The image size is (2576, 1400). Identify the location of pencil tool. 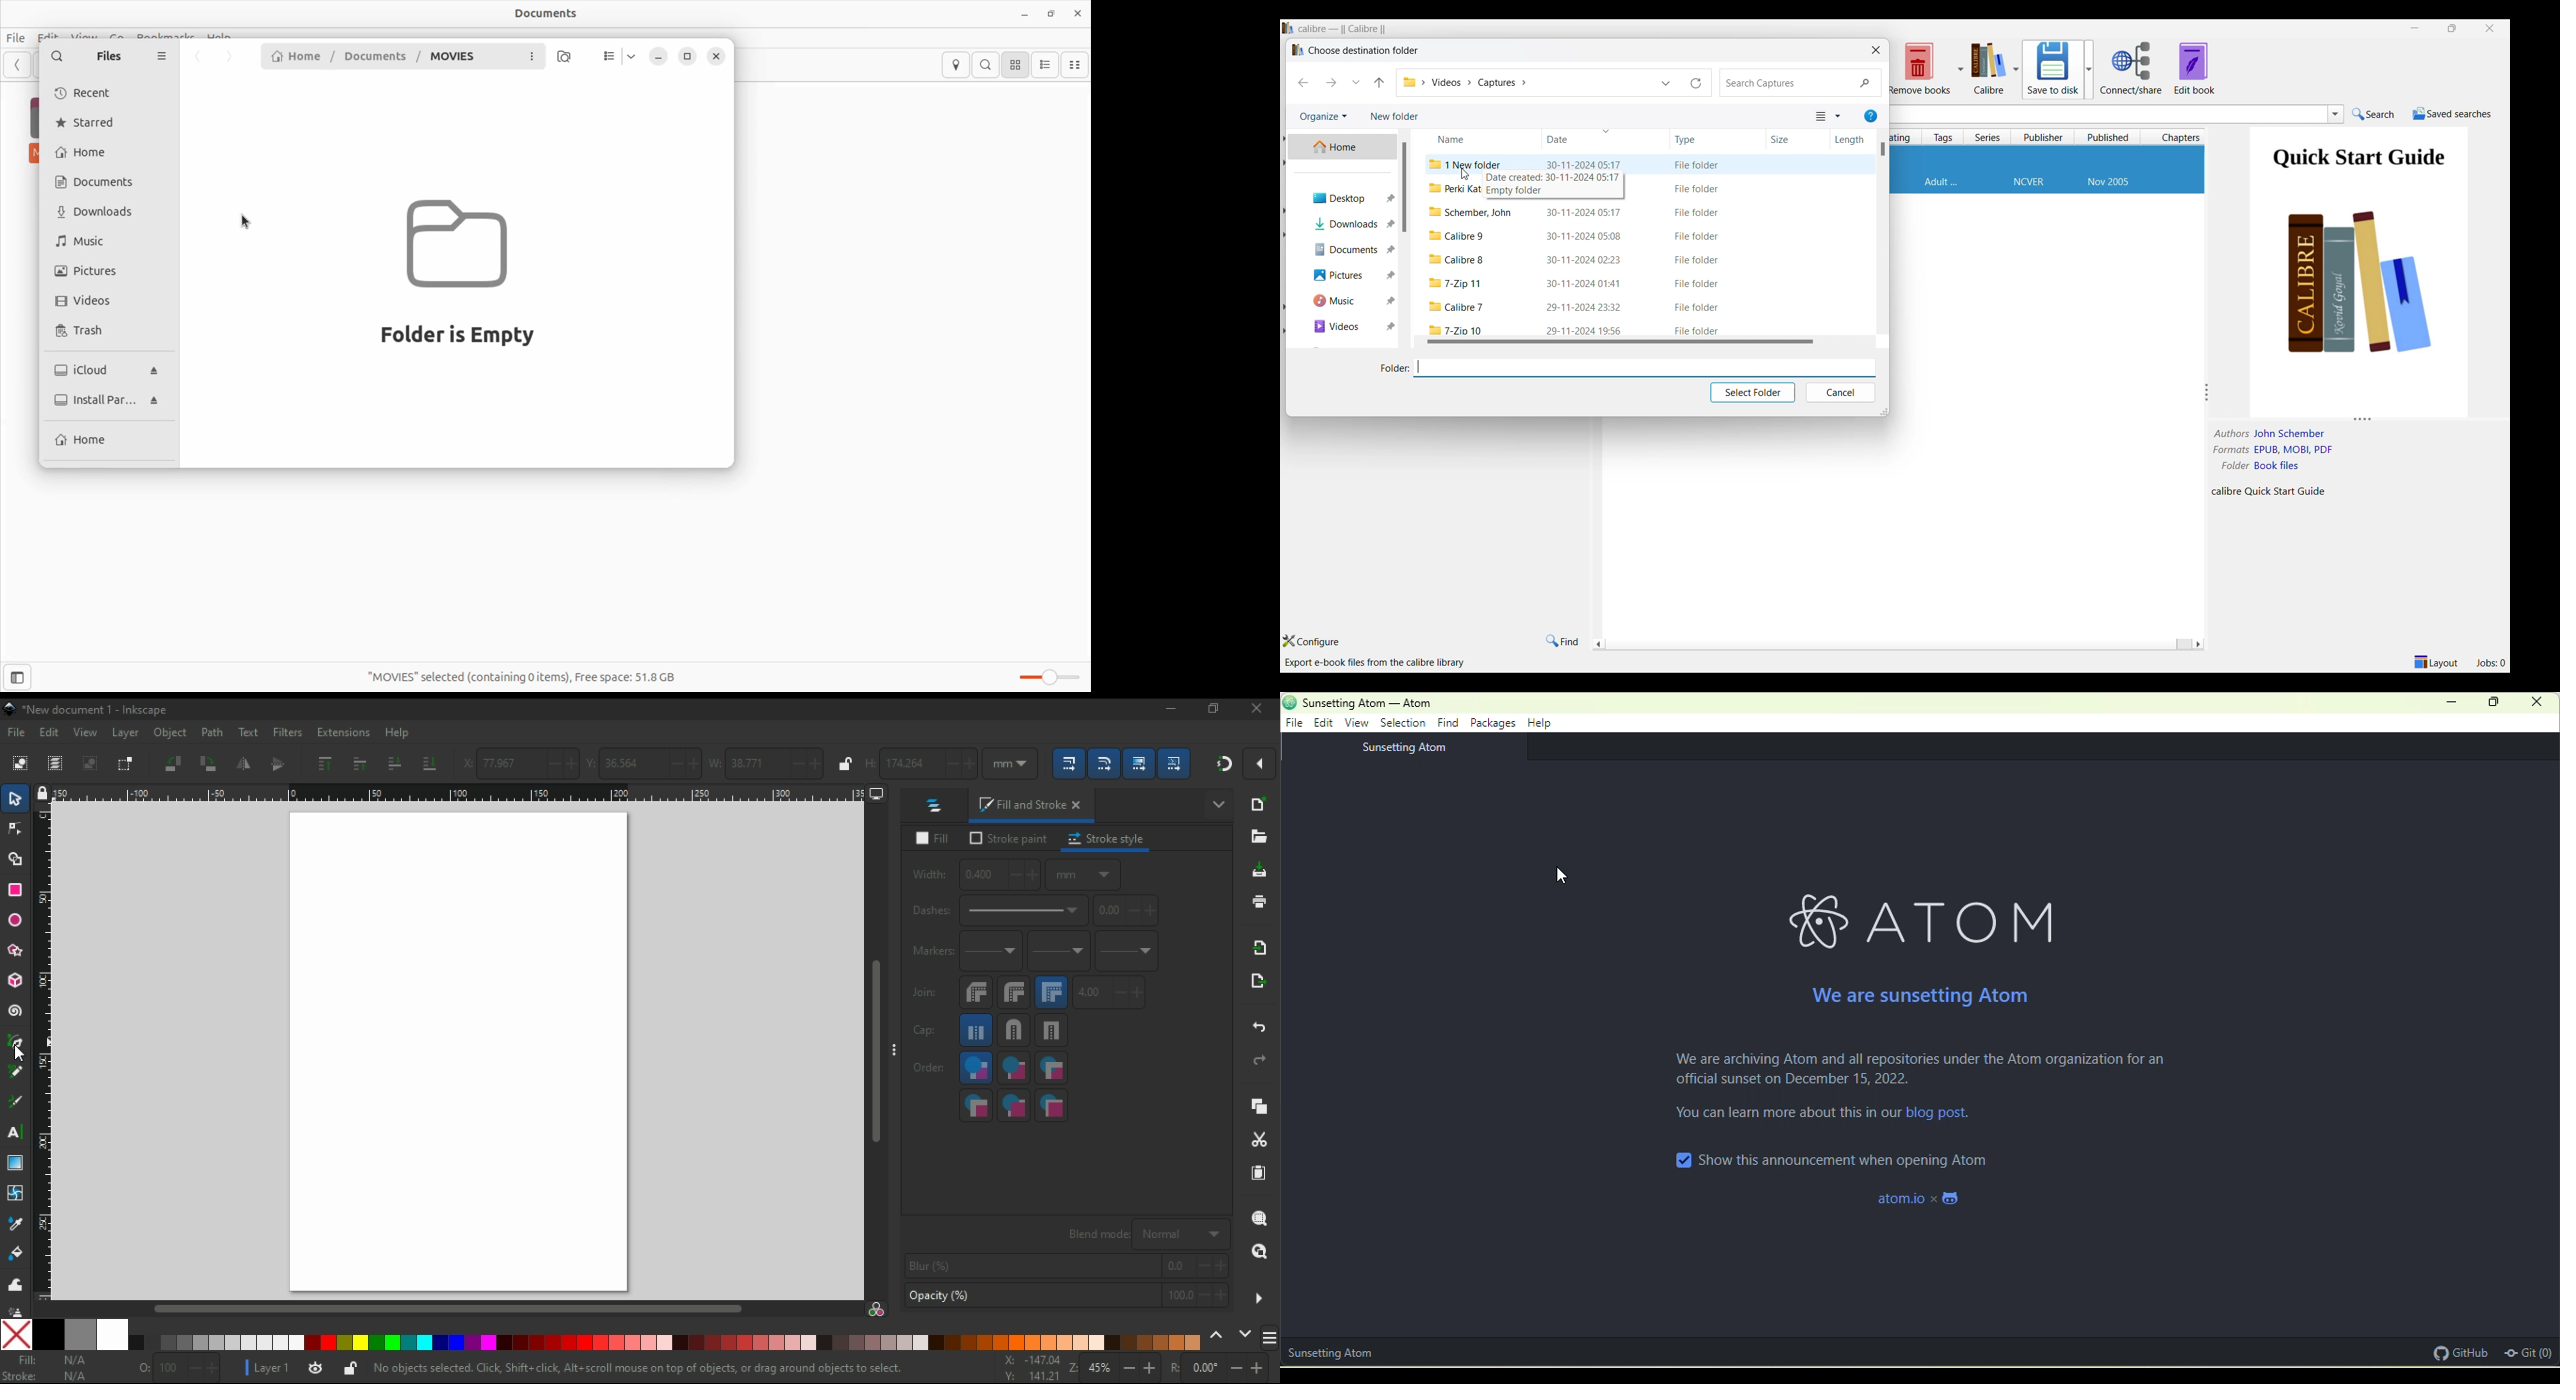
(17, 1076).